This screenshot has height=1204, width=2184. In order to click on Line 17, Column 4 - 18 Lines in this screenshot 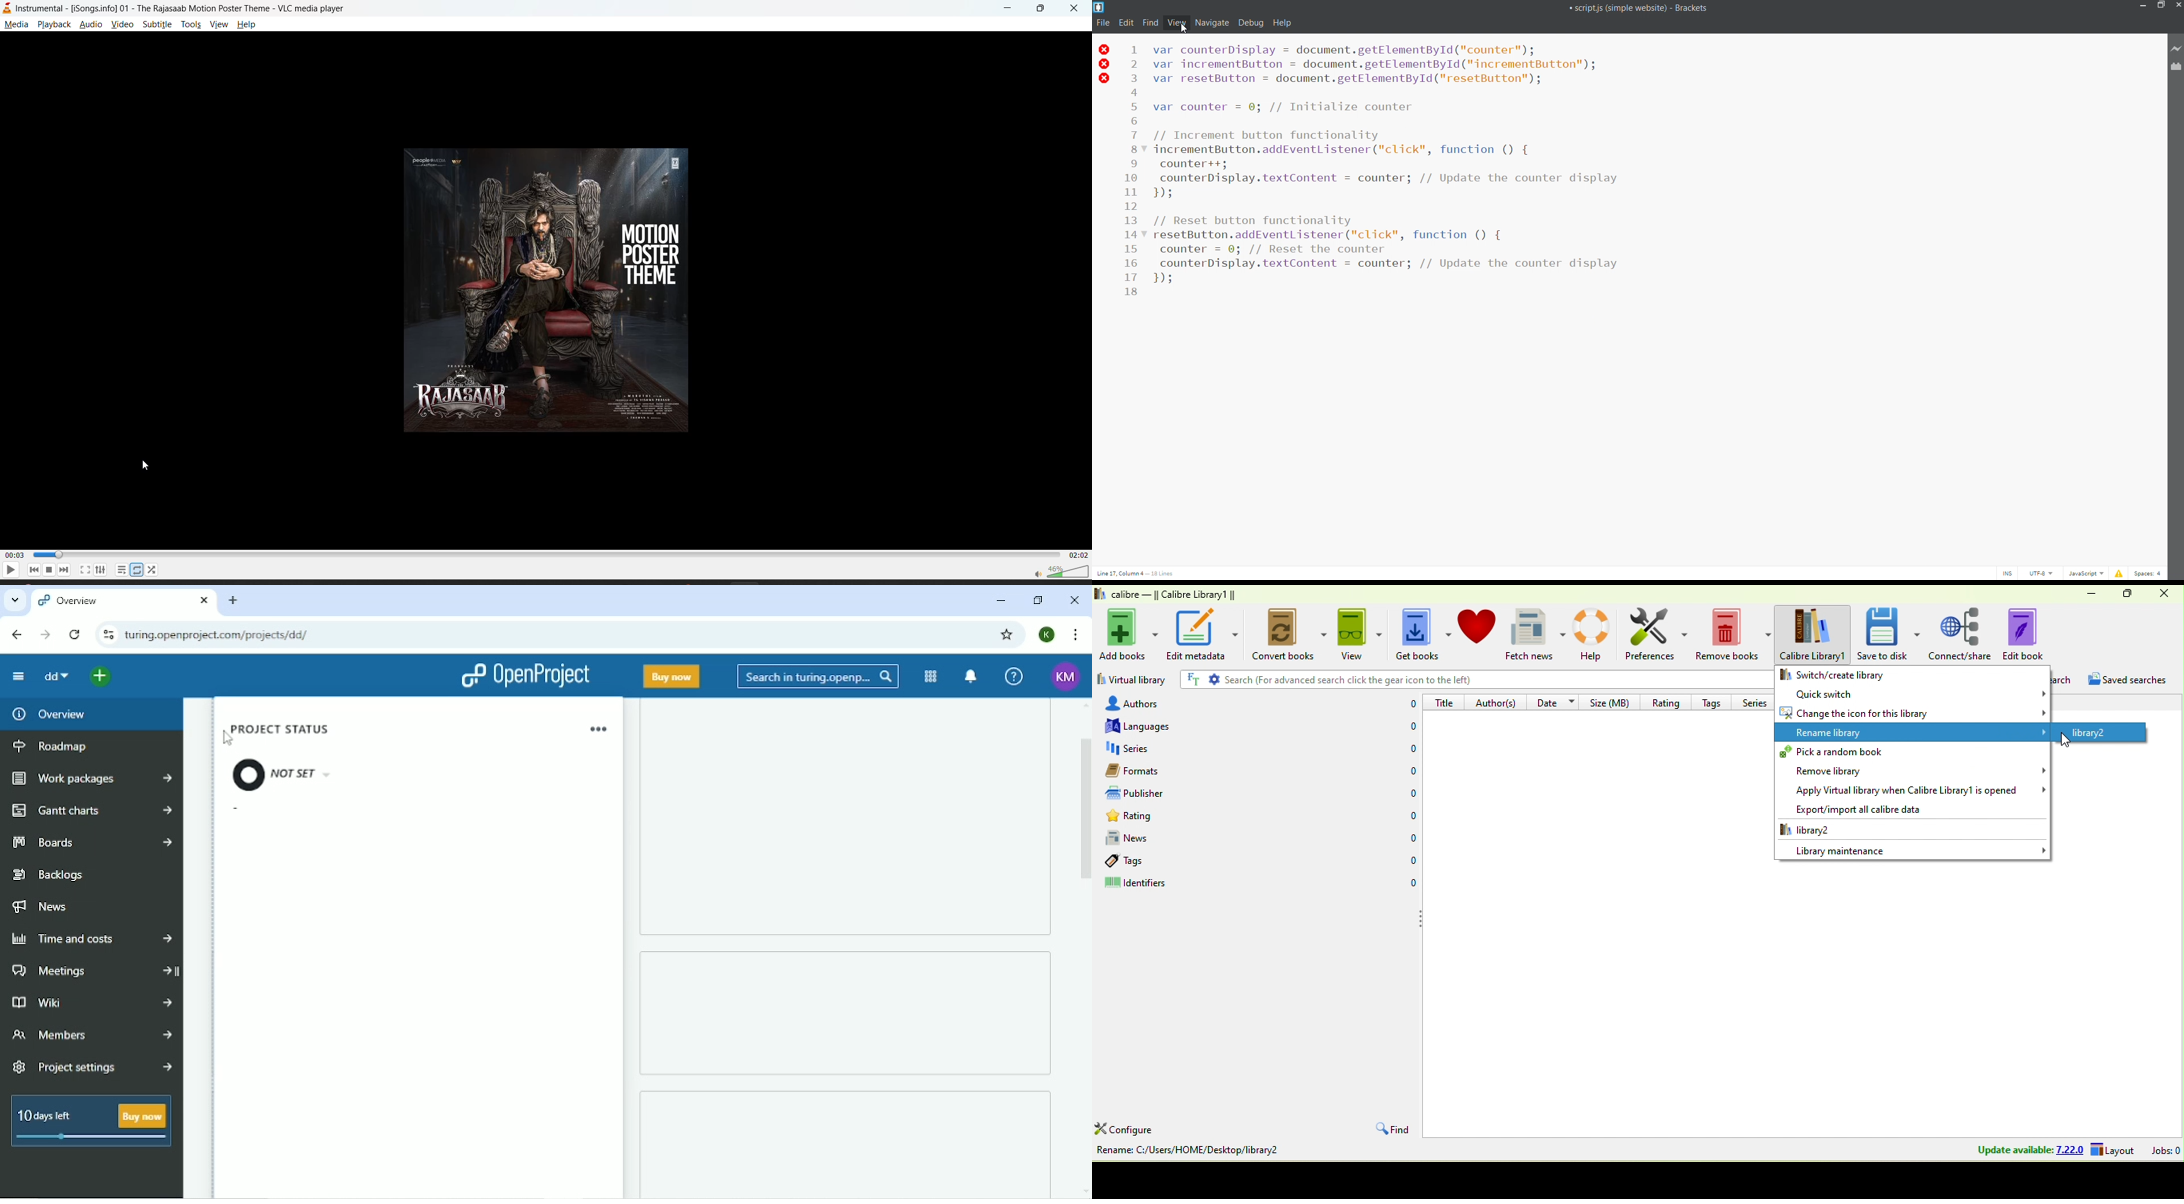, I will do `click(1136, 573)`.